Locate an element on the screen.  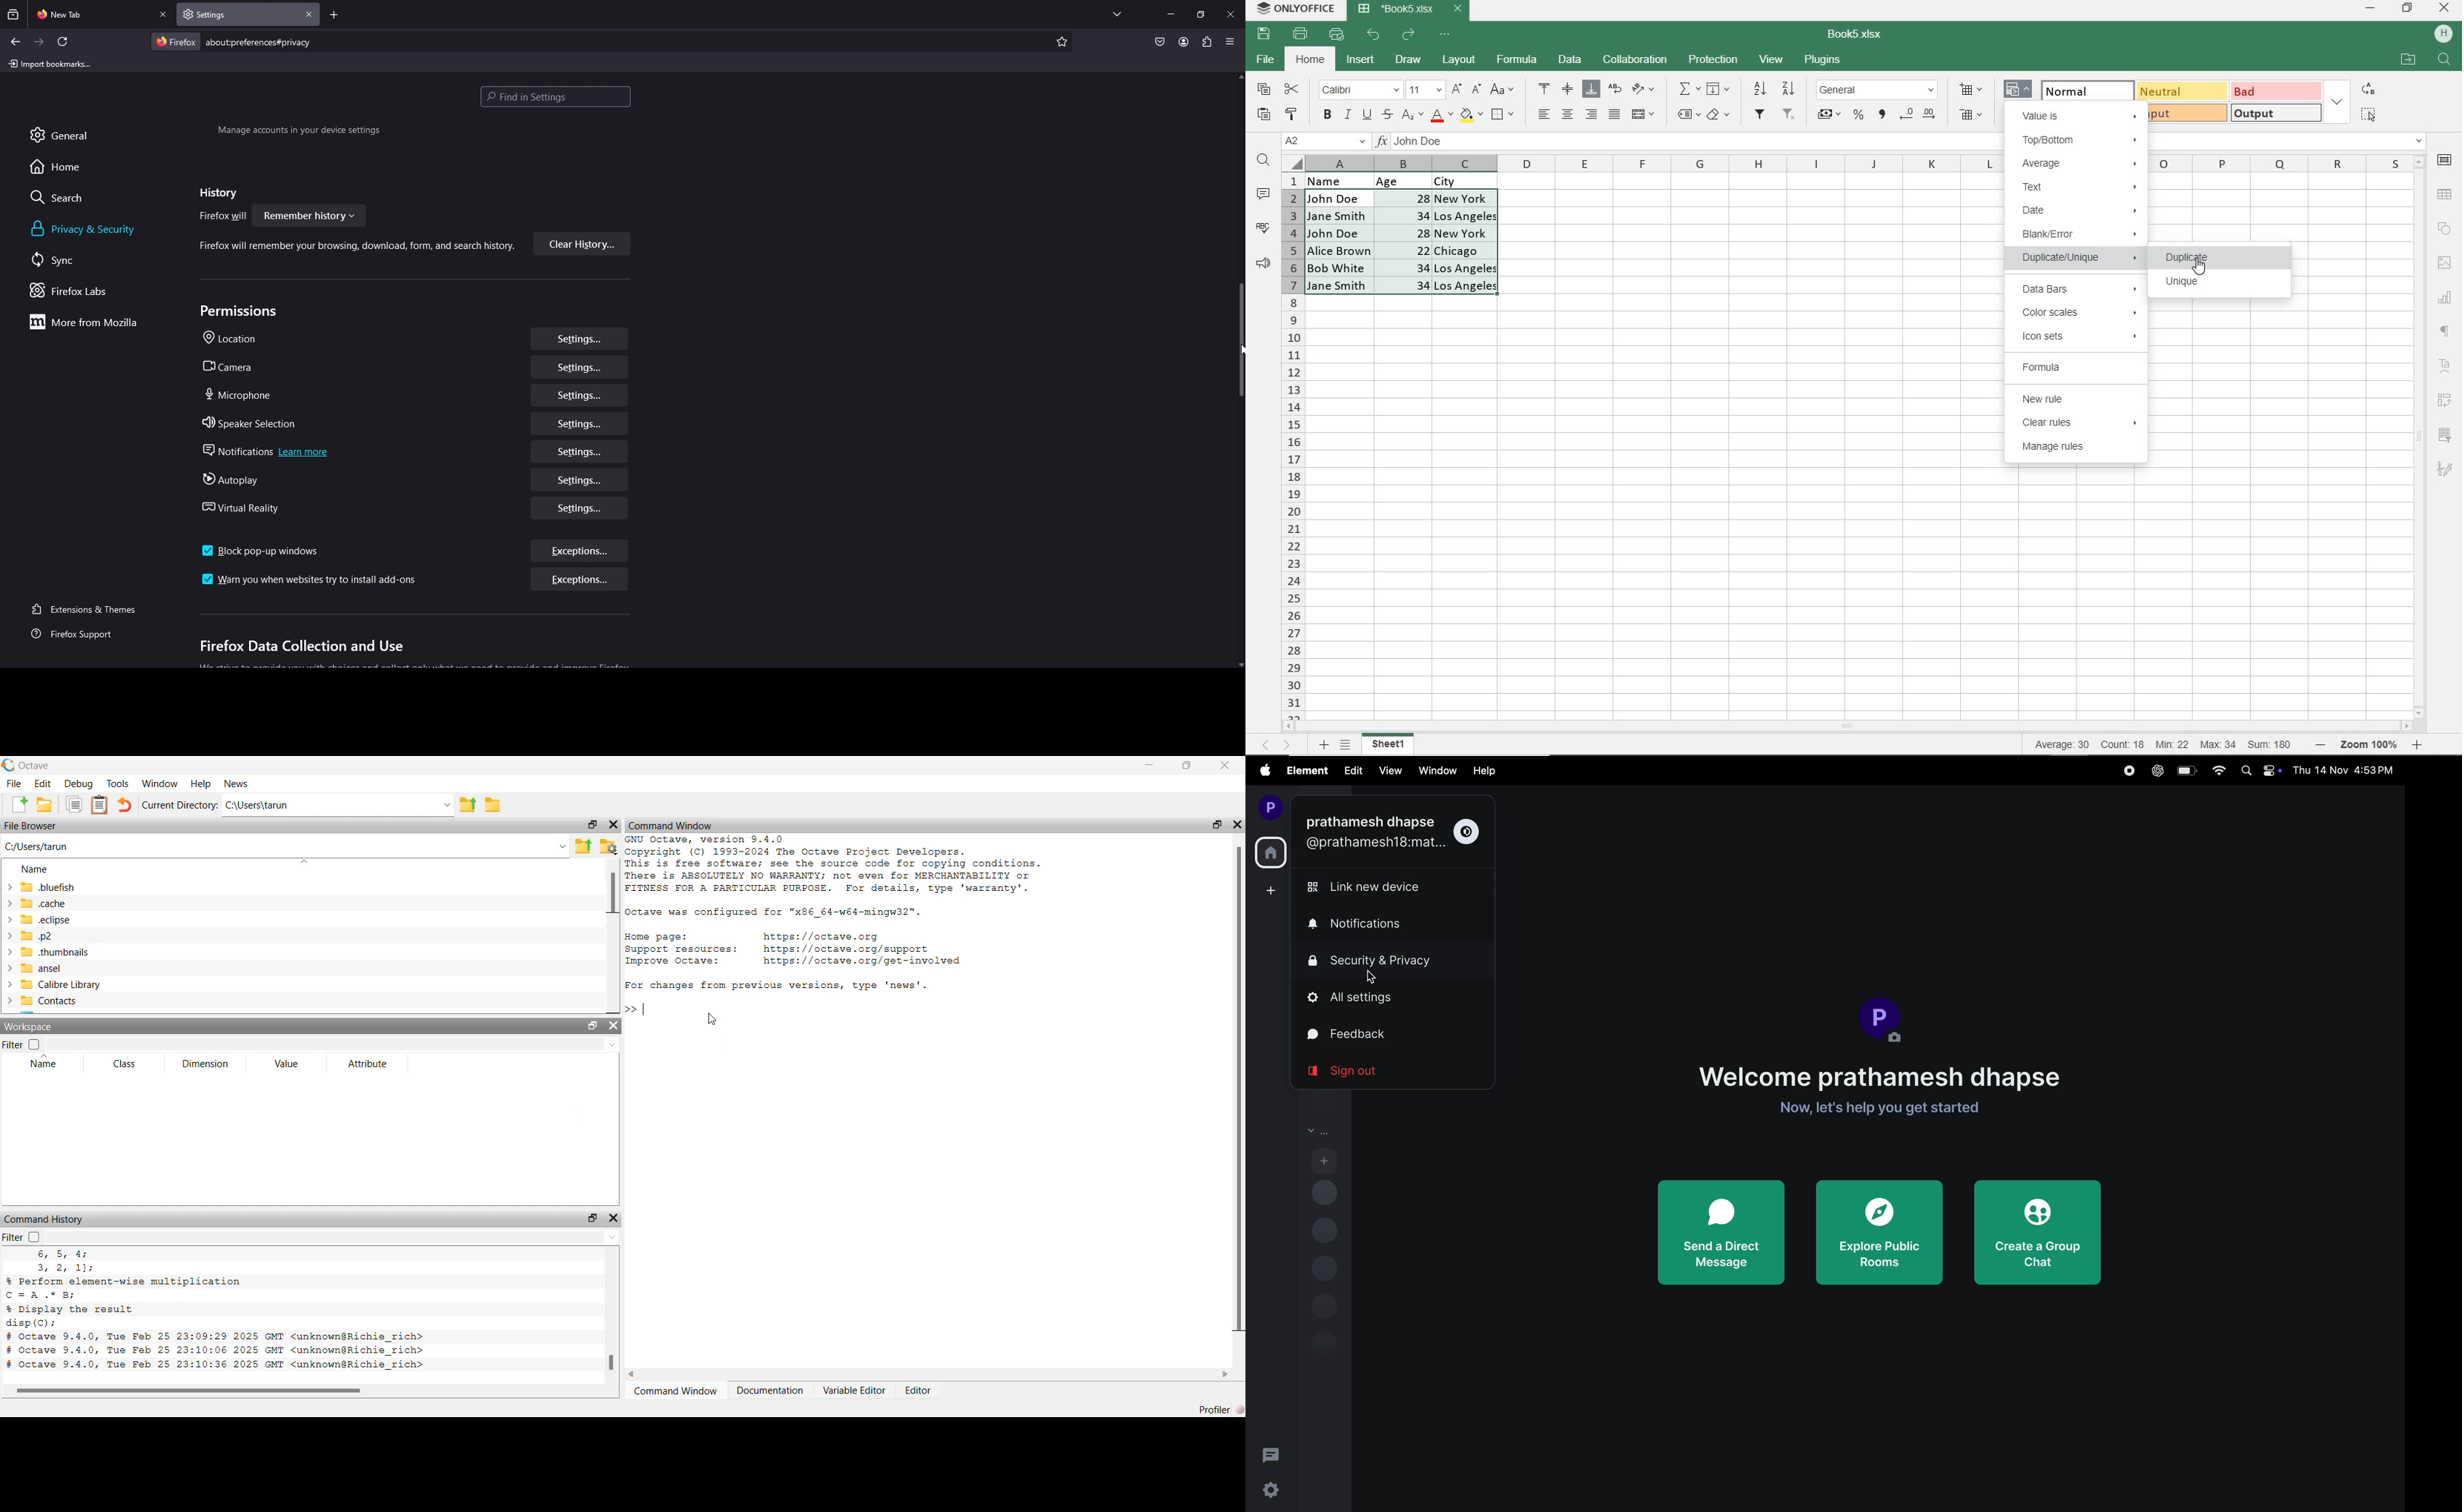
display pic is located at coordinates (1882, 1019).